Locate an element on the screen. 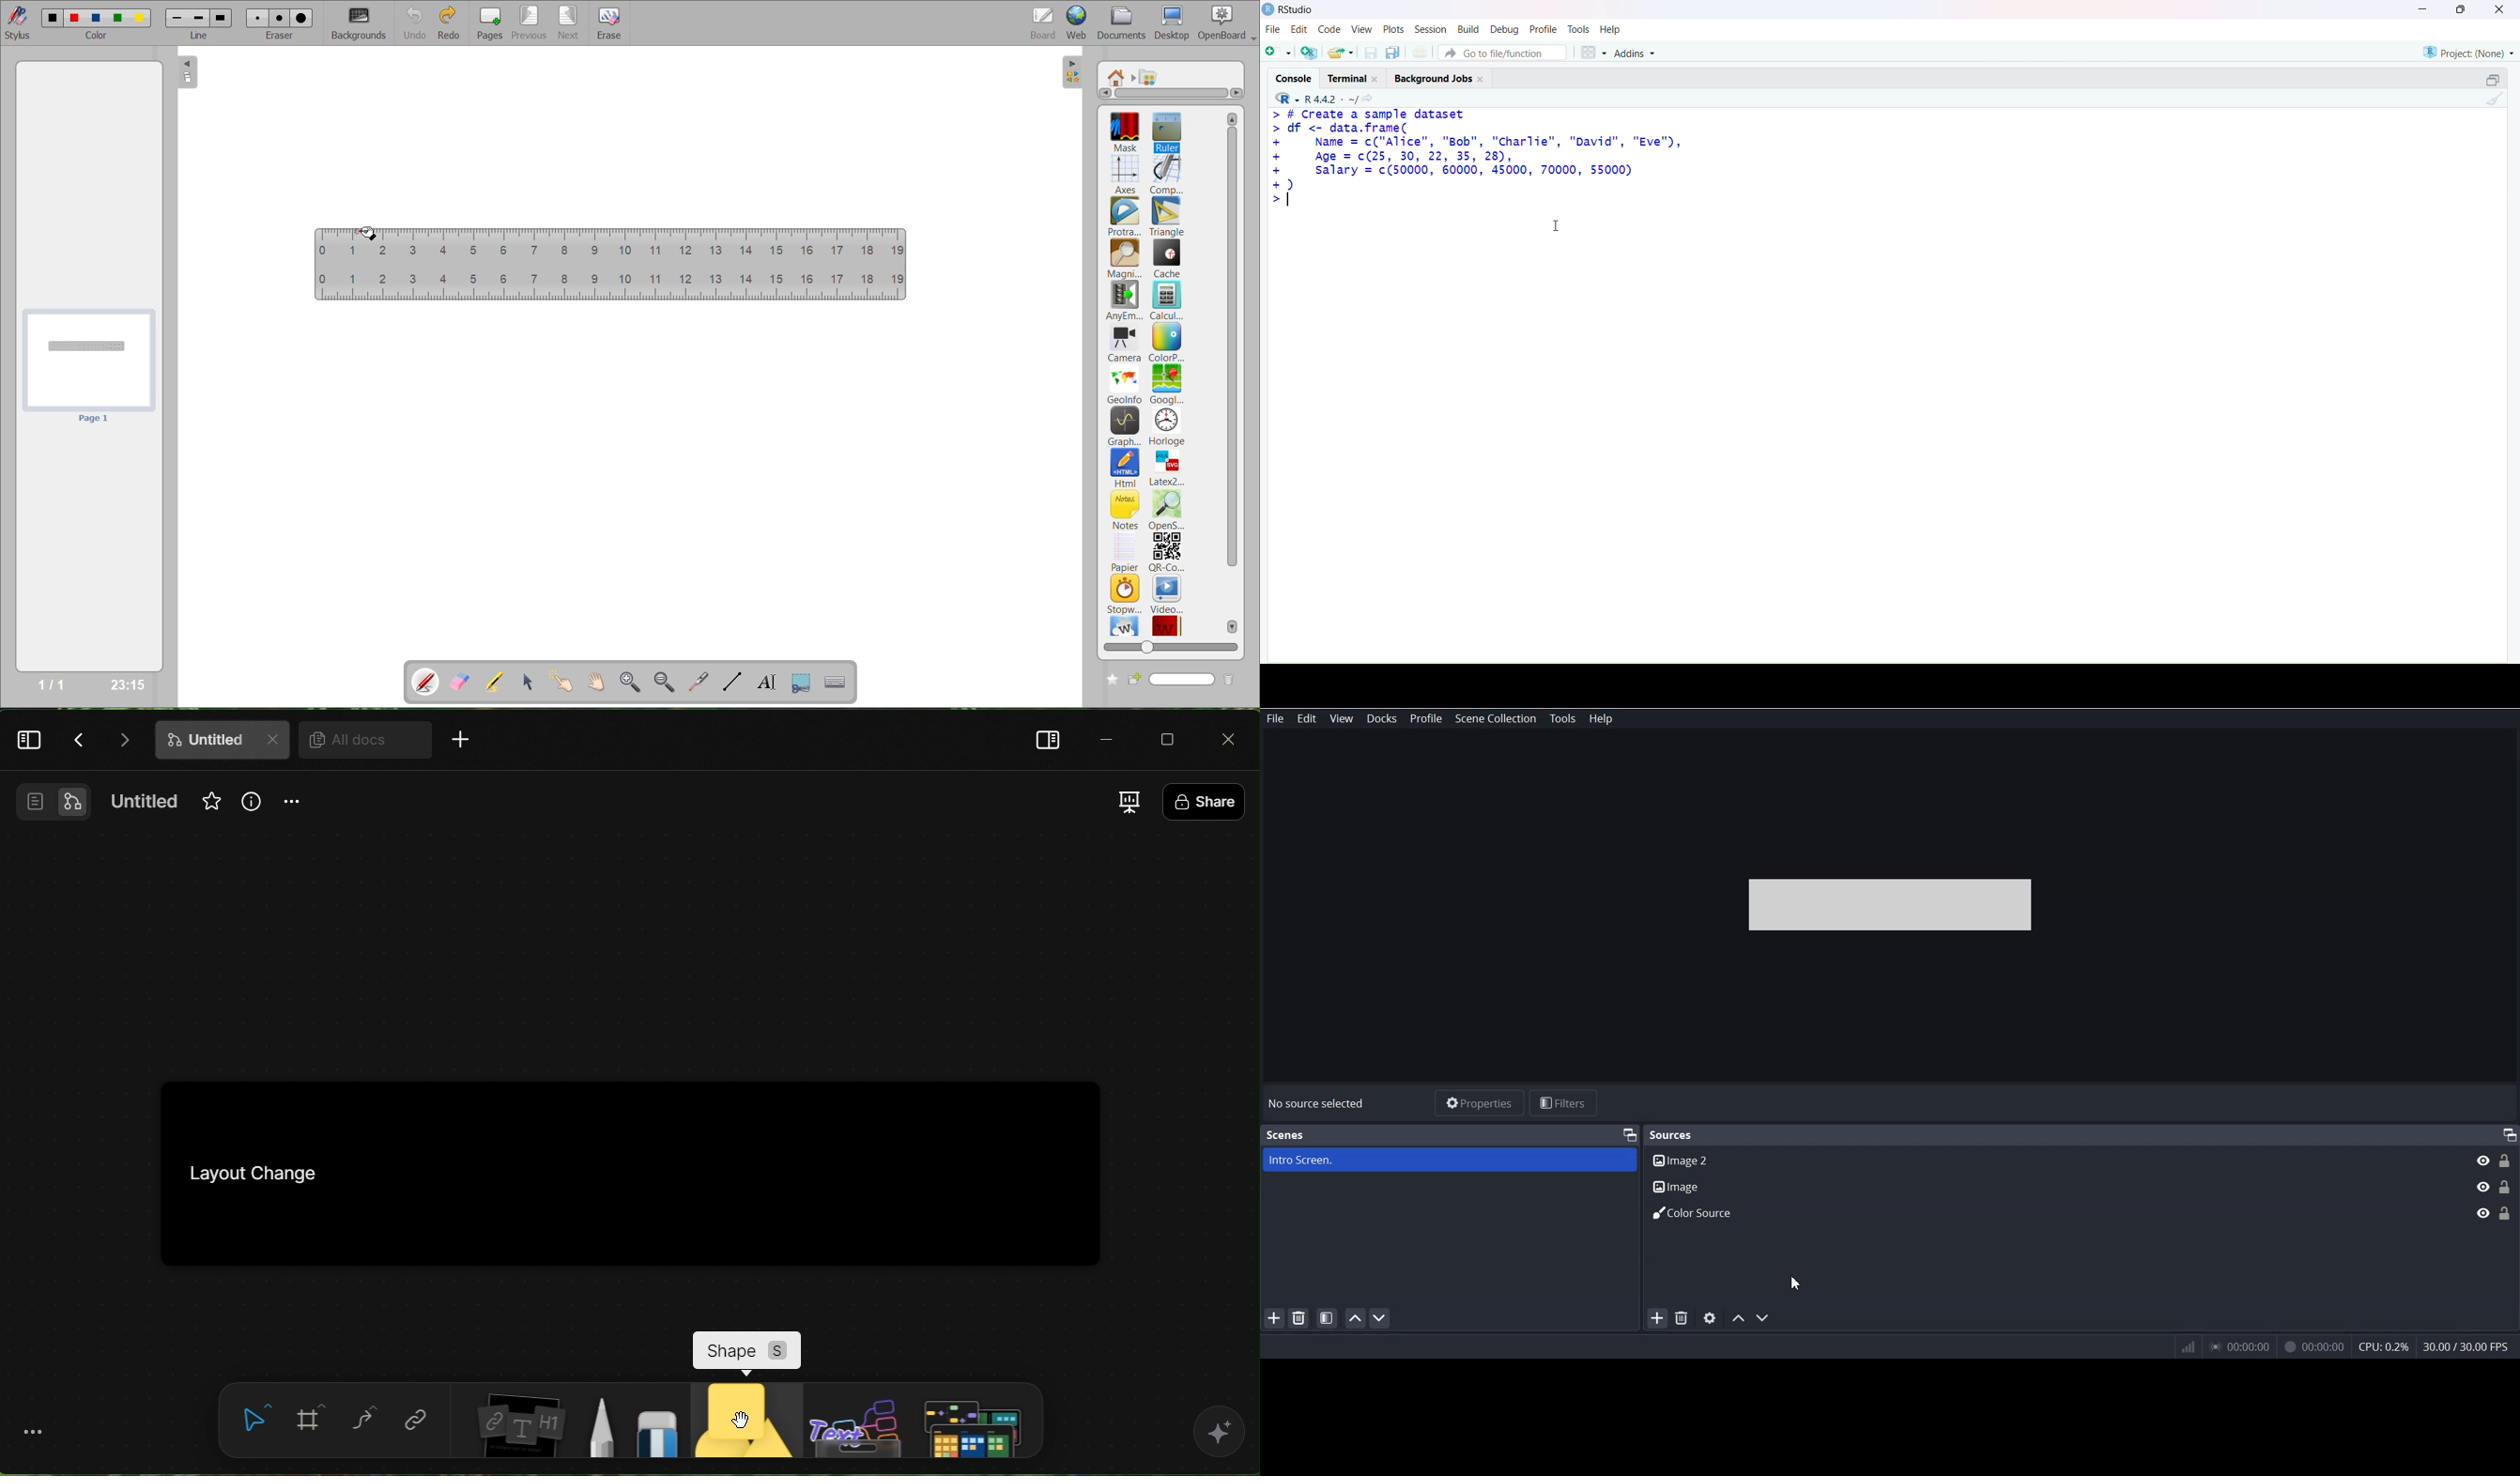 This screenshot has height=1484, width=2520. tools is located at coordinates (1580, 28).